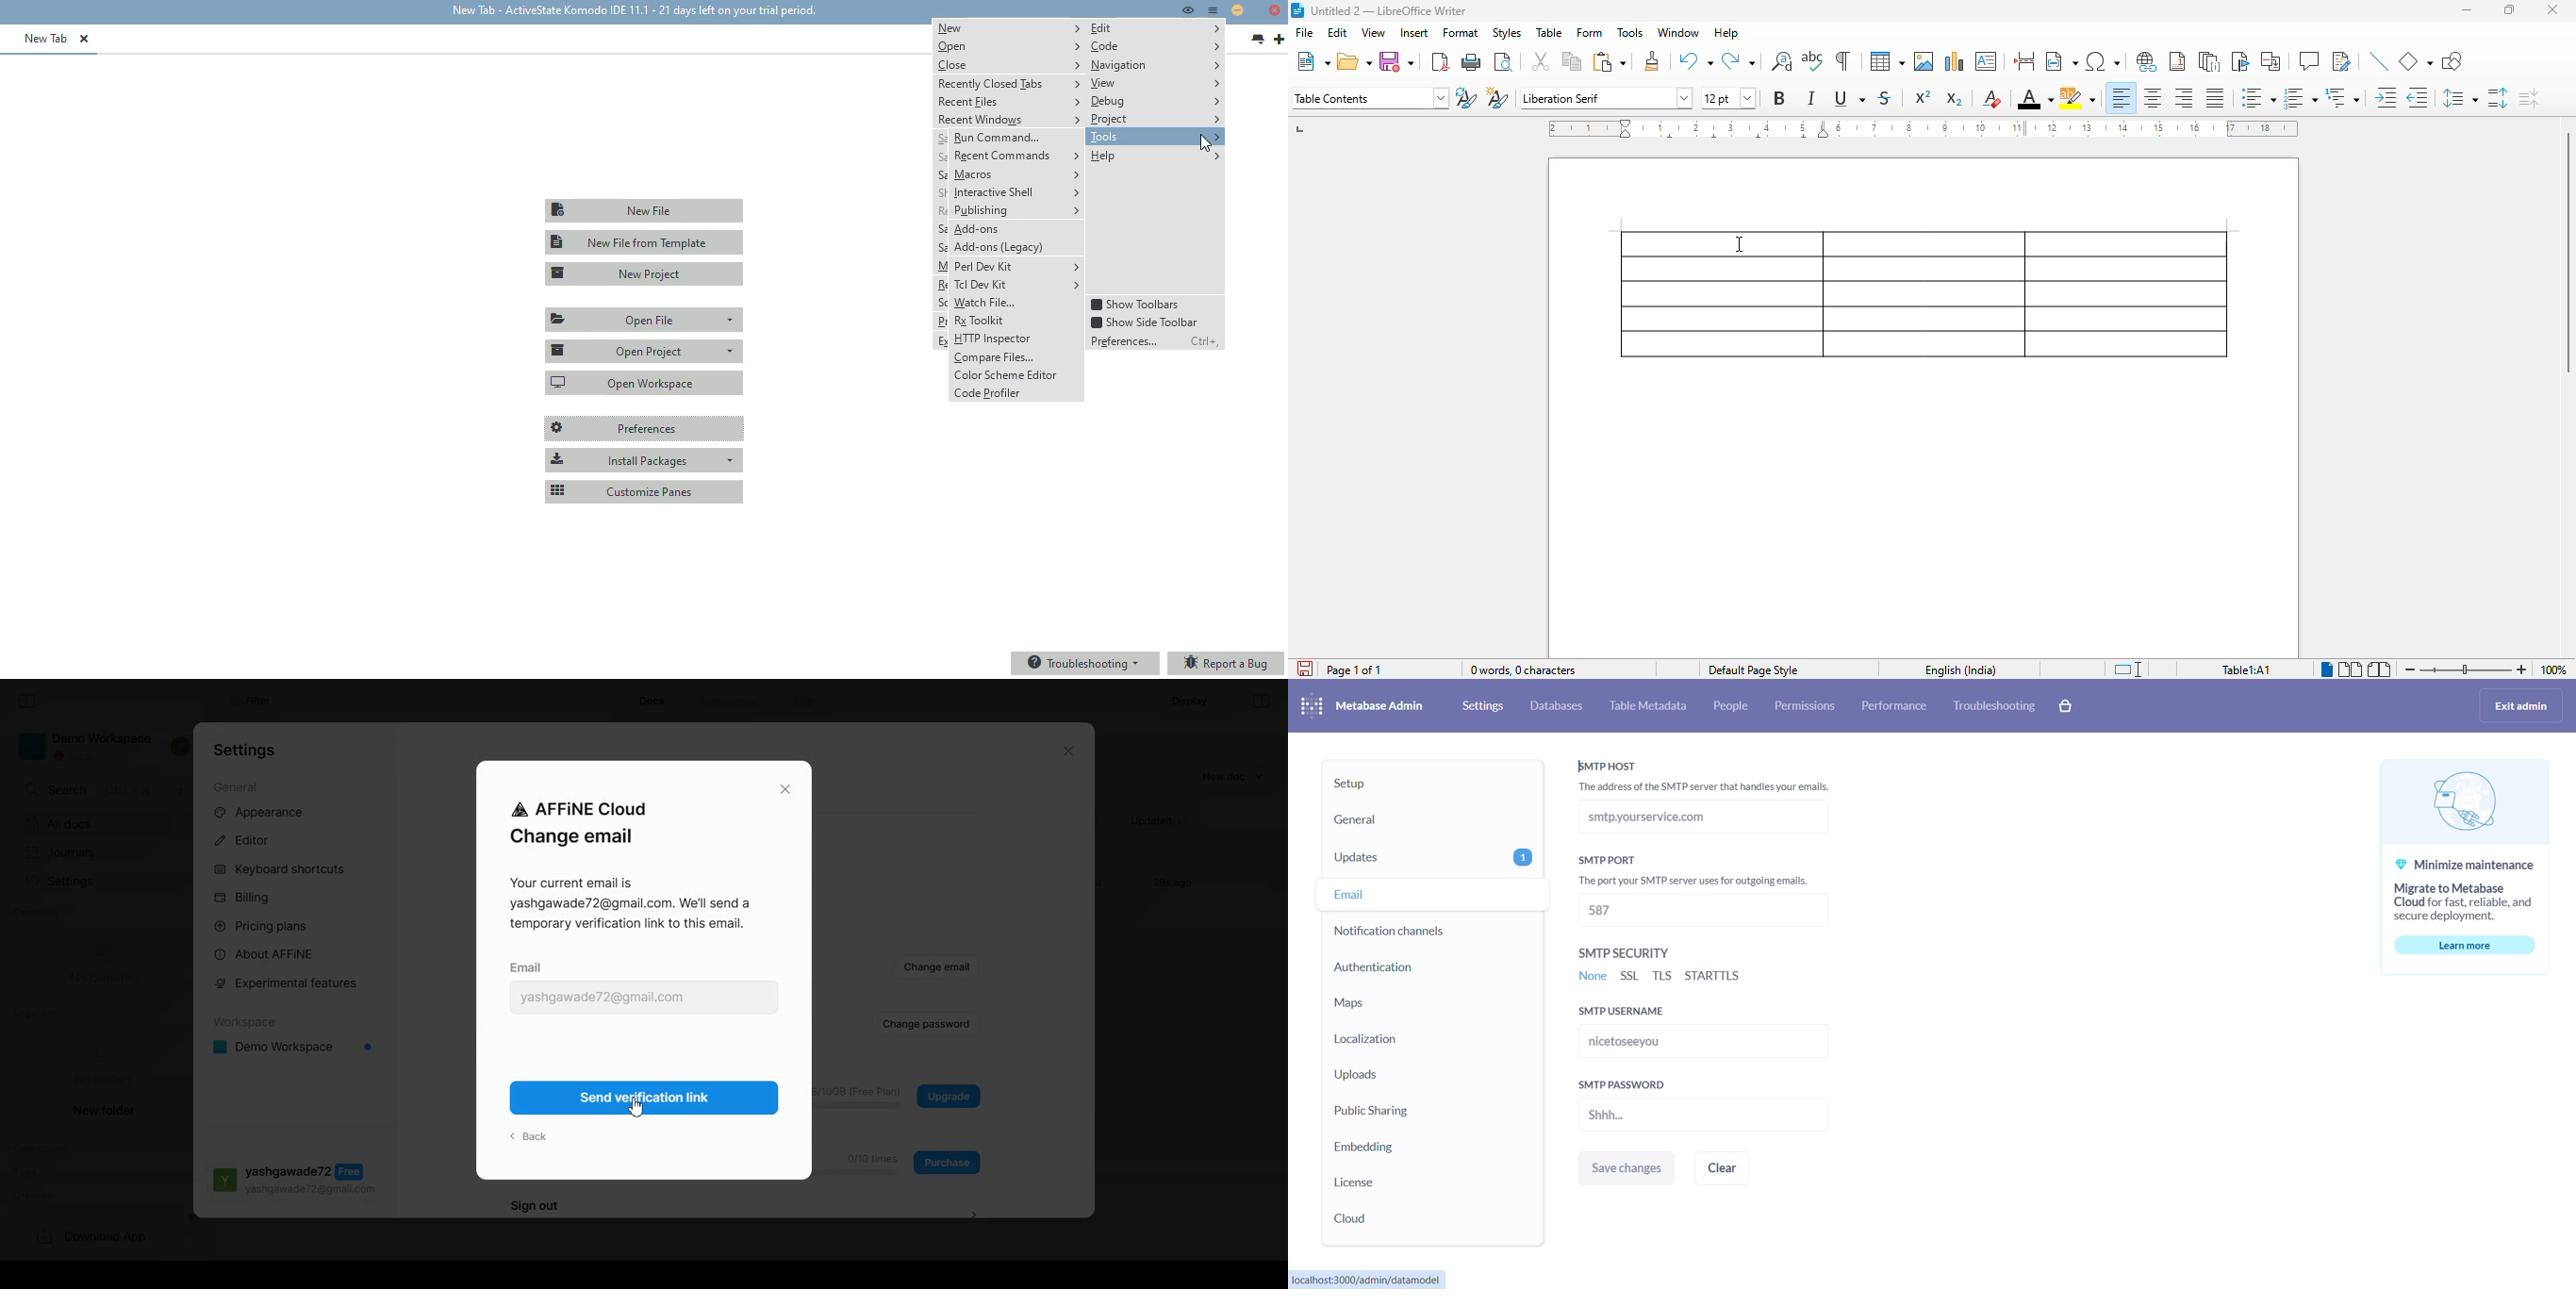 The height and width of the screenshot is (1316, 2576). Describe the element at coordinates (1924, 61) in the screenshot. I see `insert image` at that location.